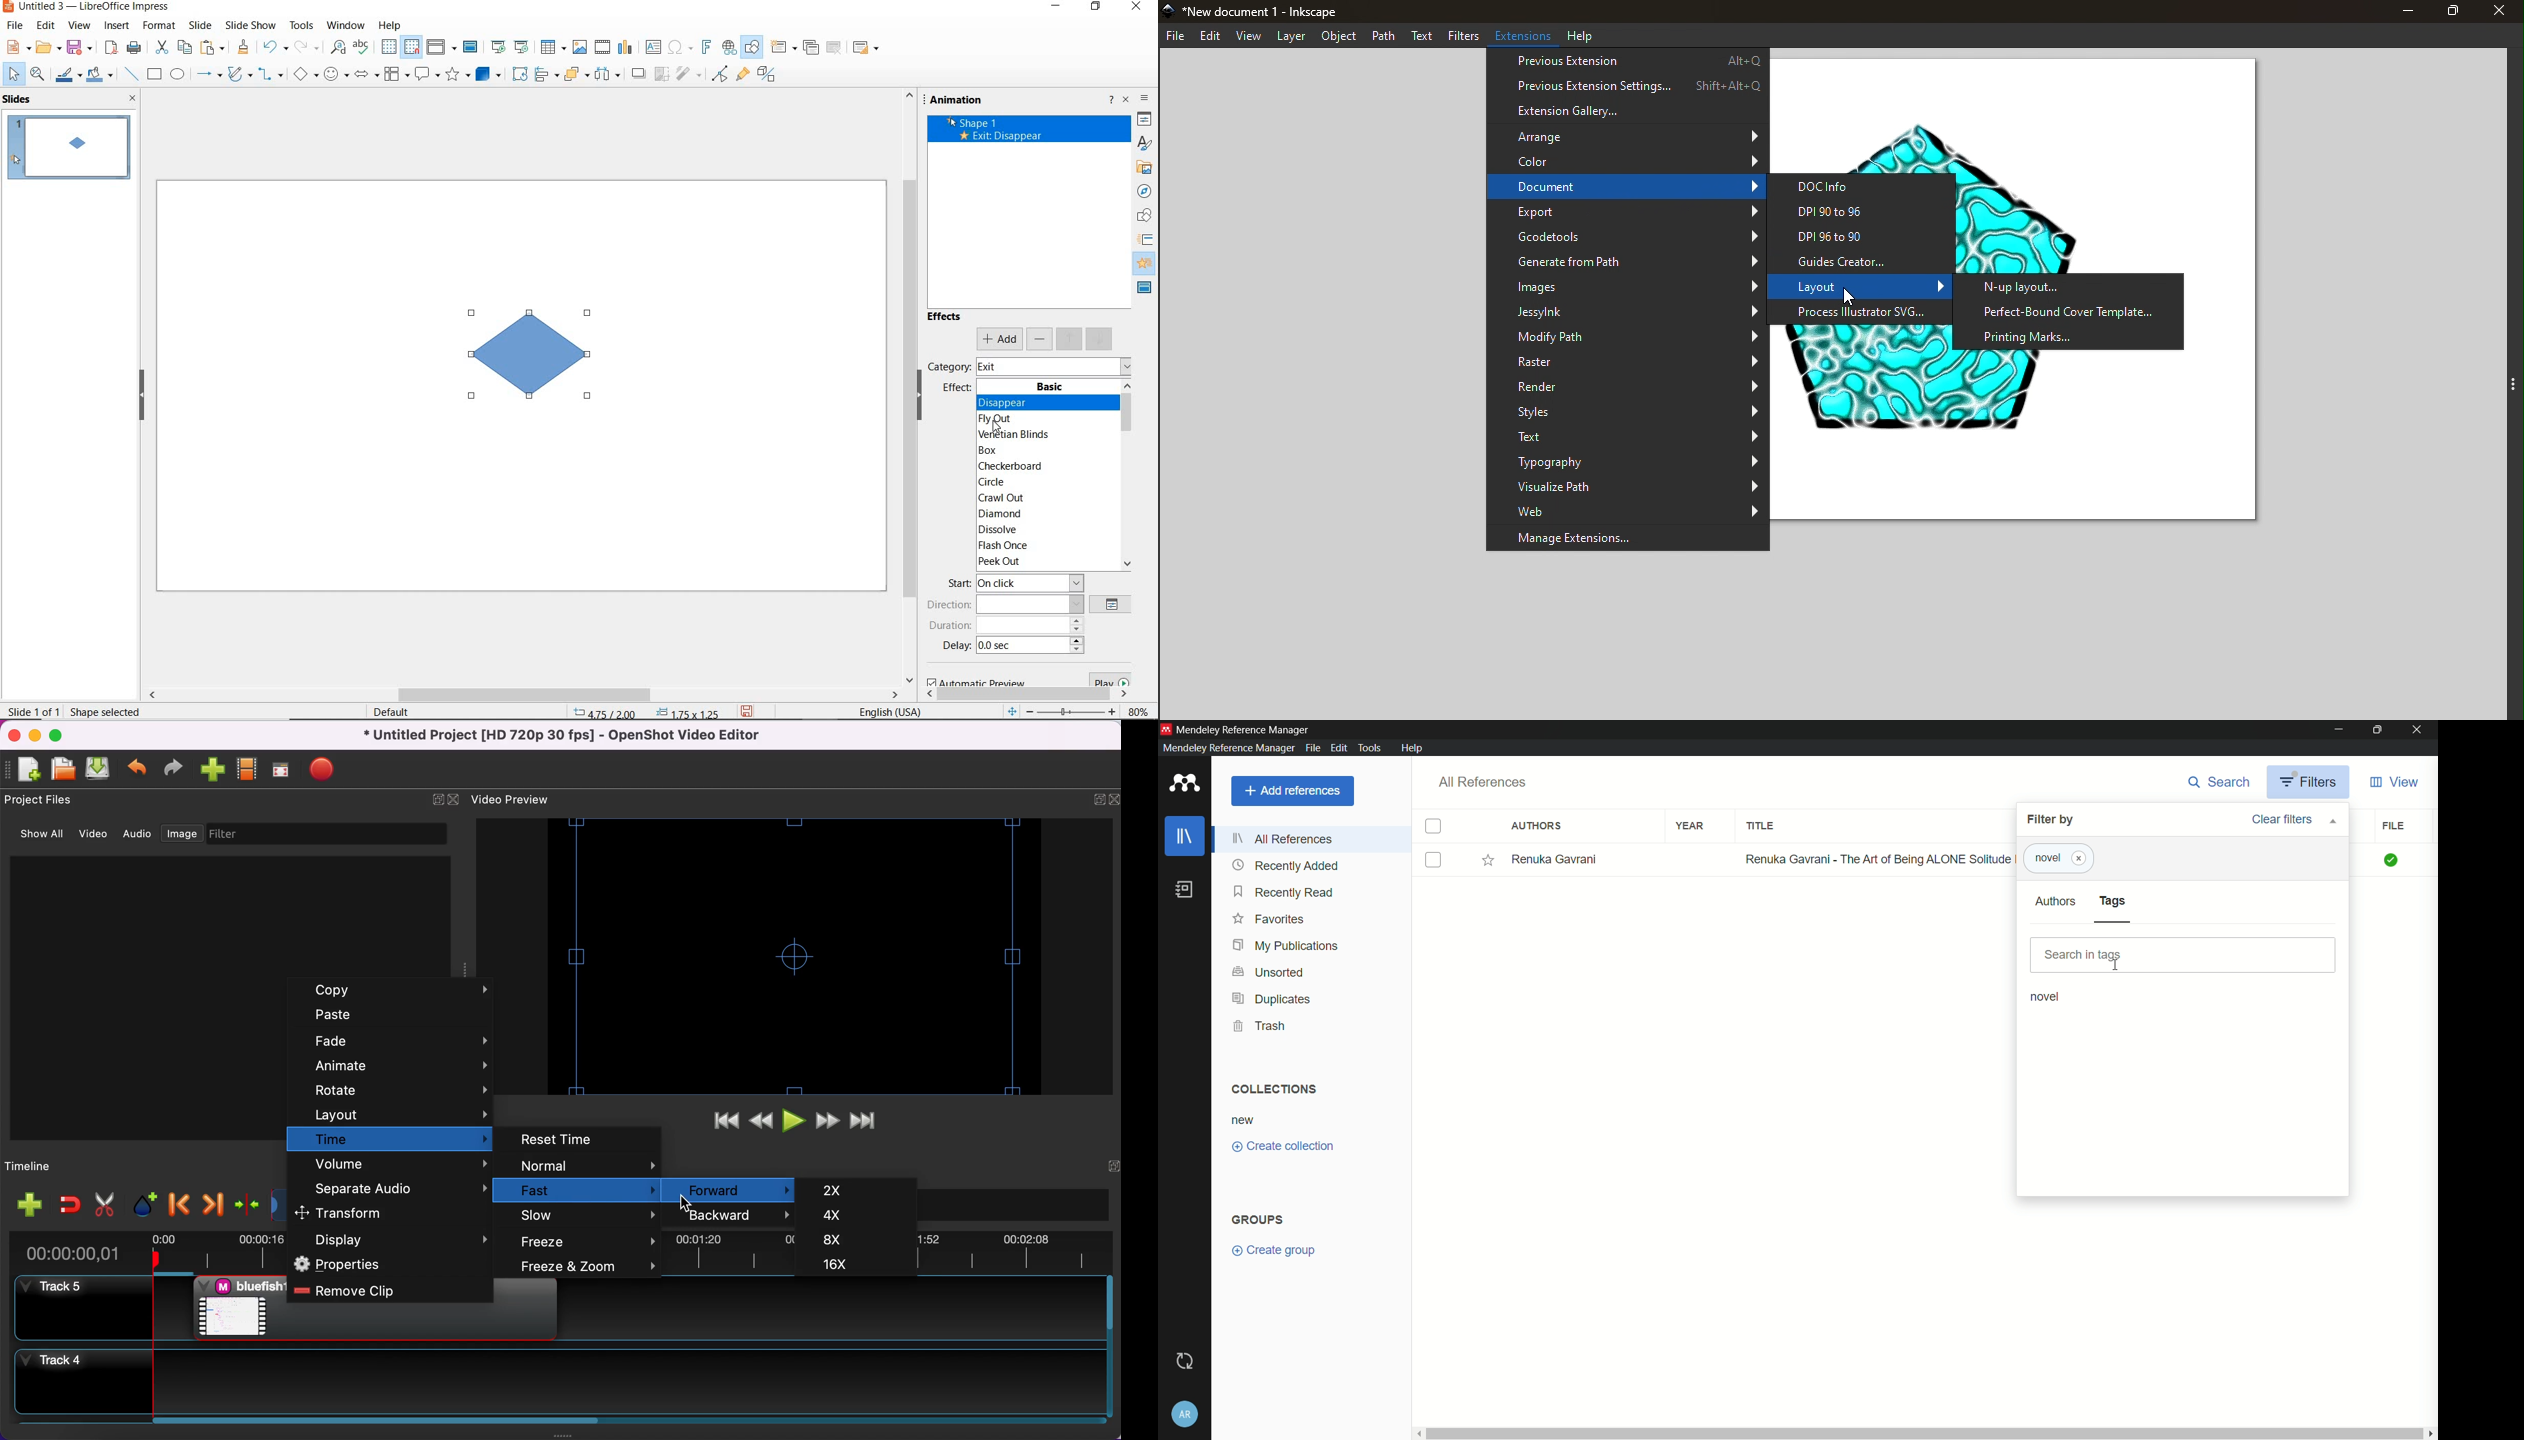 This screenshot has height=1456, width=2548. What do you see at coordinates (2377, 730) in the screenshot?
I see `maximize` at bounding box center [2377, 730].